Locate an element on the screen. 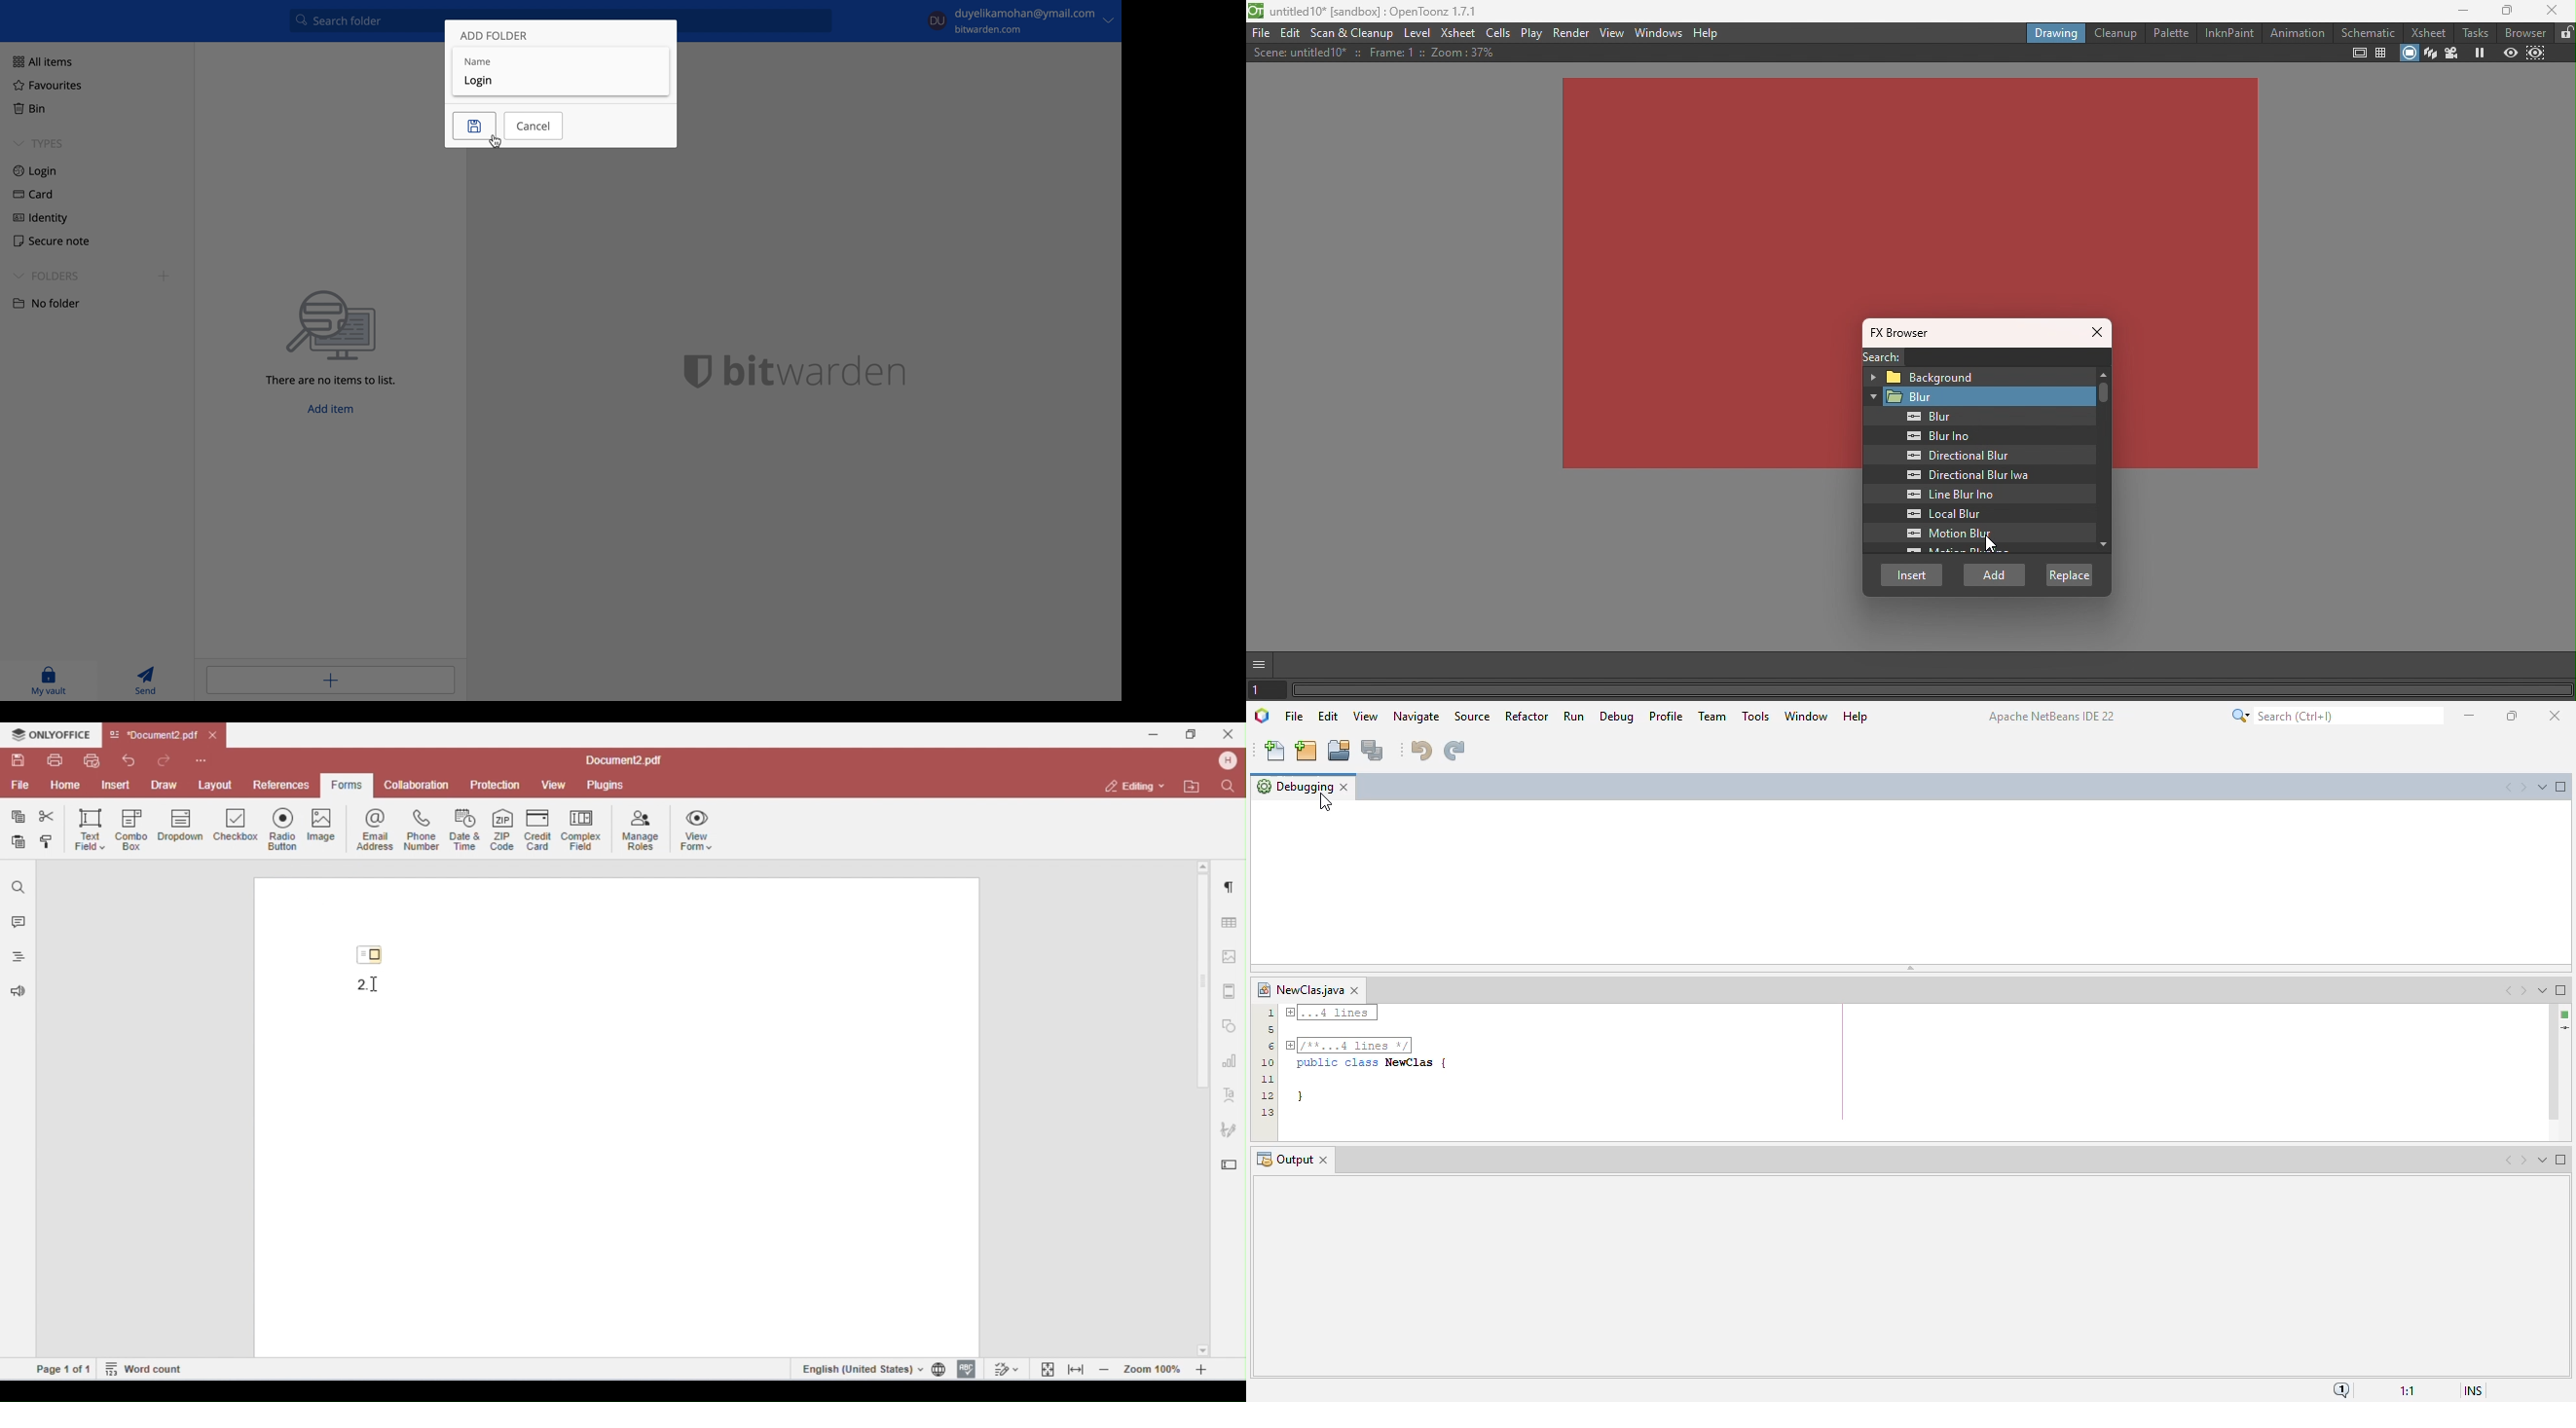 The image size is (2576, 1428). cursor is located at coordinates (497, 142).